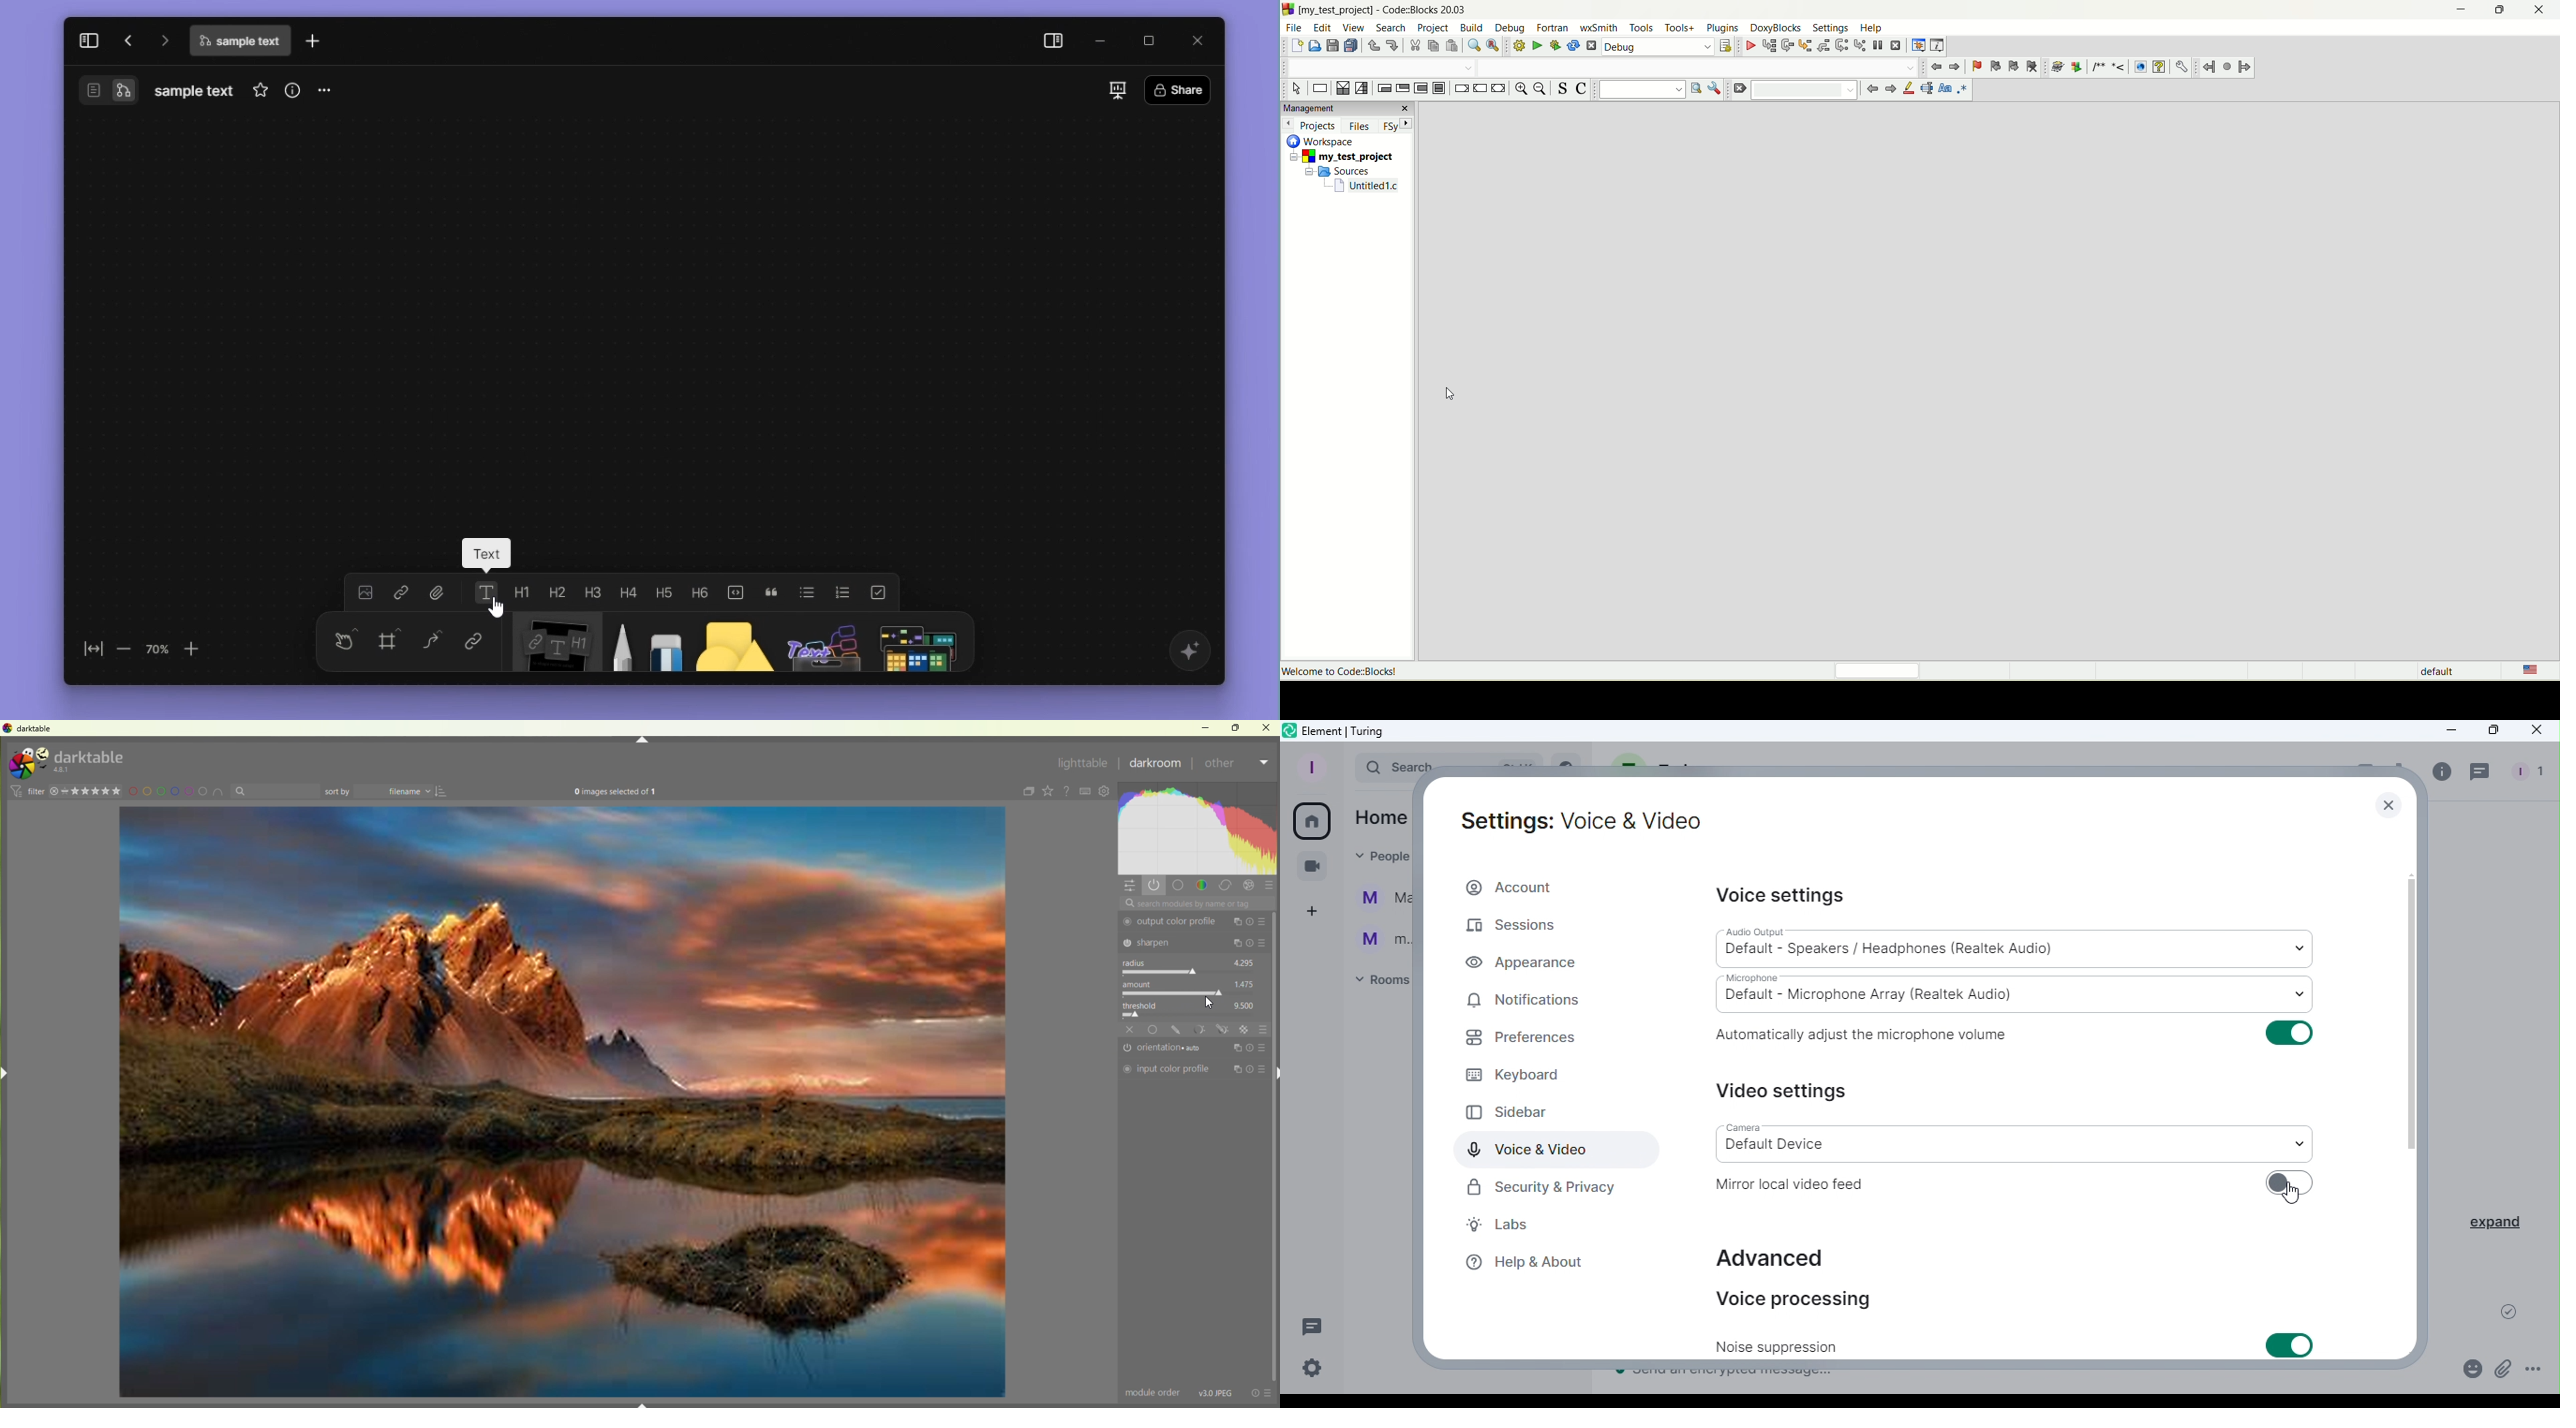 This screenshot has width=2576, height=1428. What do you see at coordinates (1994, 67) in the screenshot?
I see `previous bookmark` at bounding box center [1994, 67].